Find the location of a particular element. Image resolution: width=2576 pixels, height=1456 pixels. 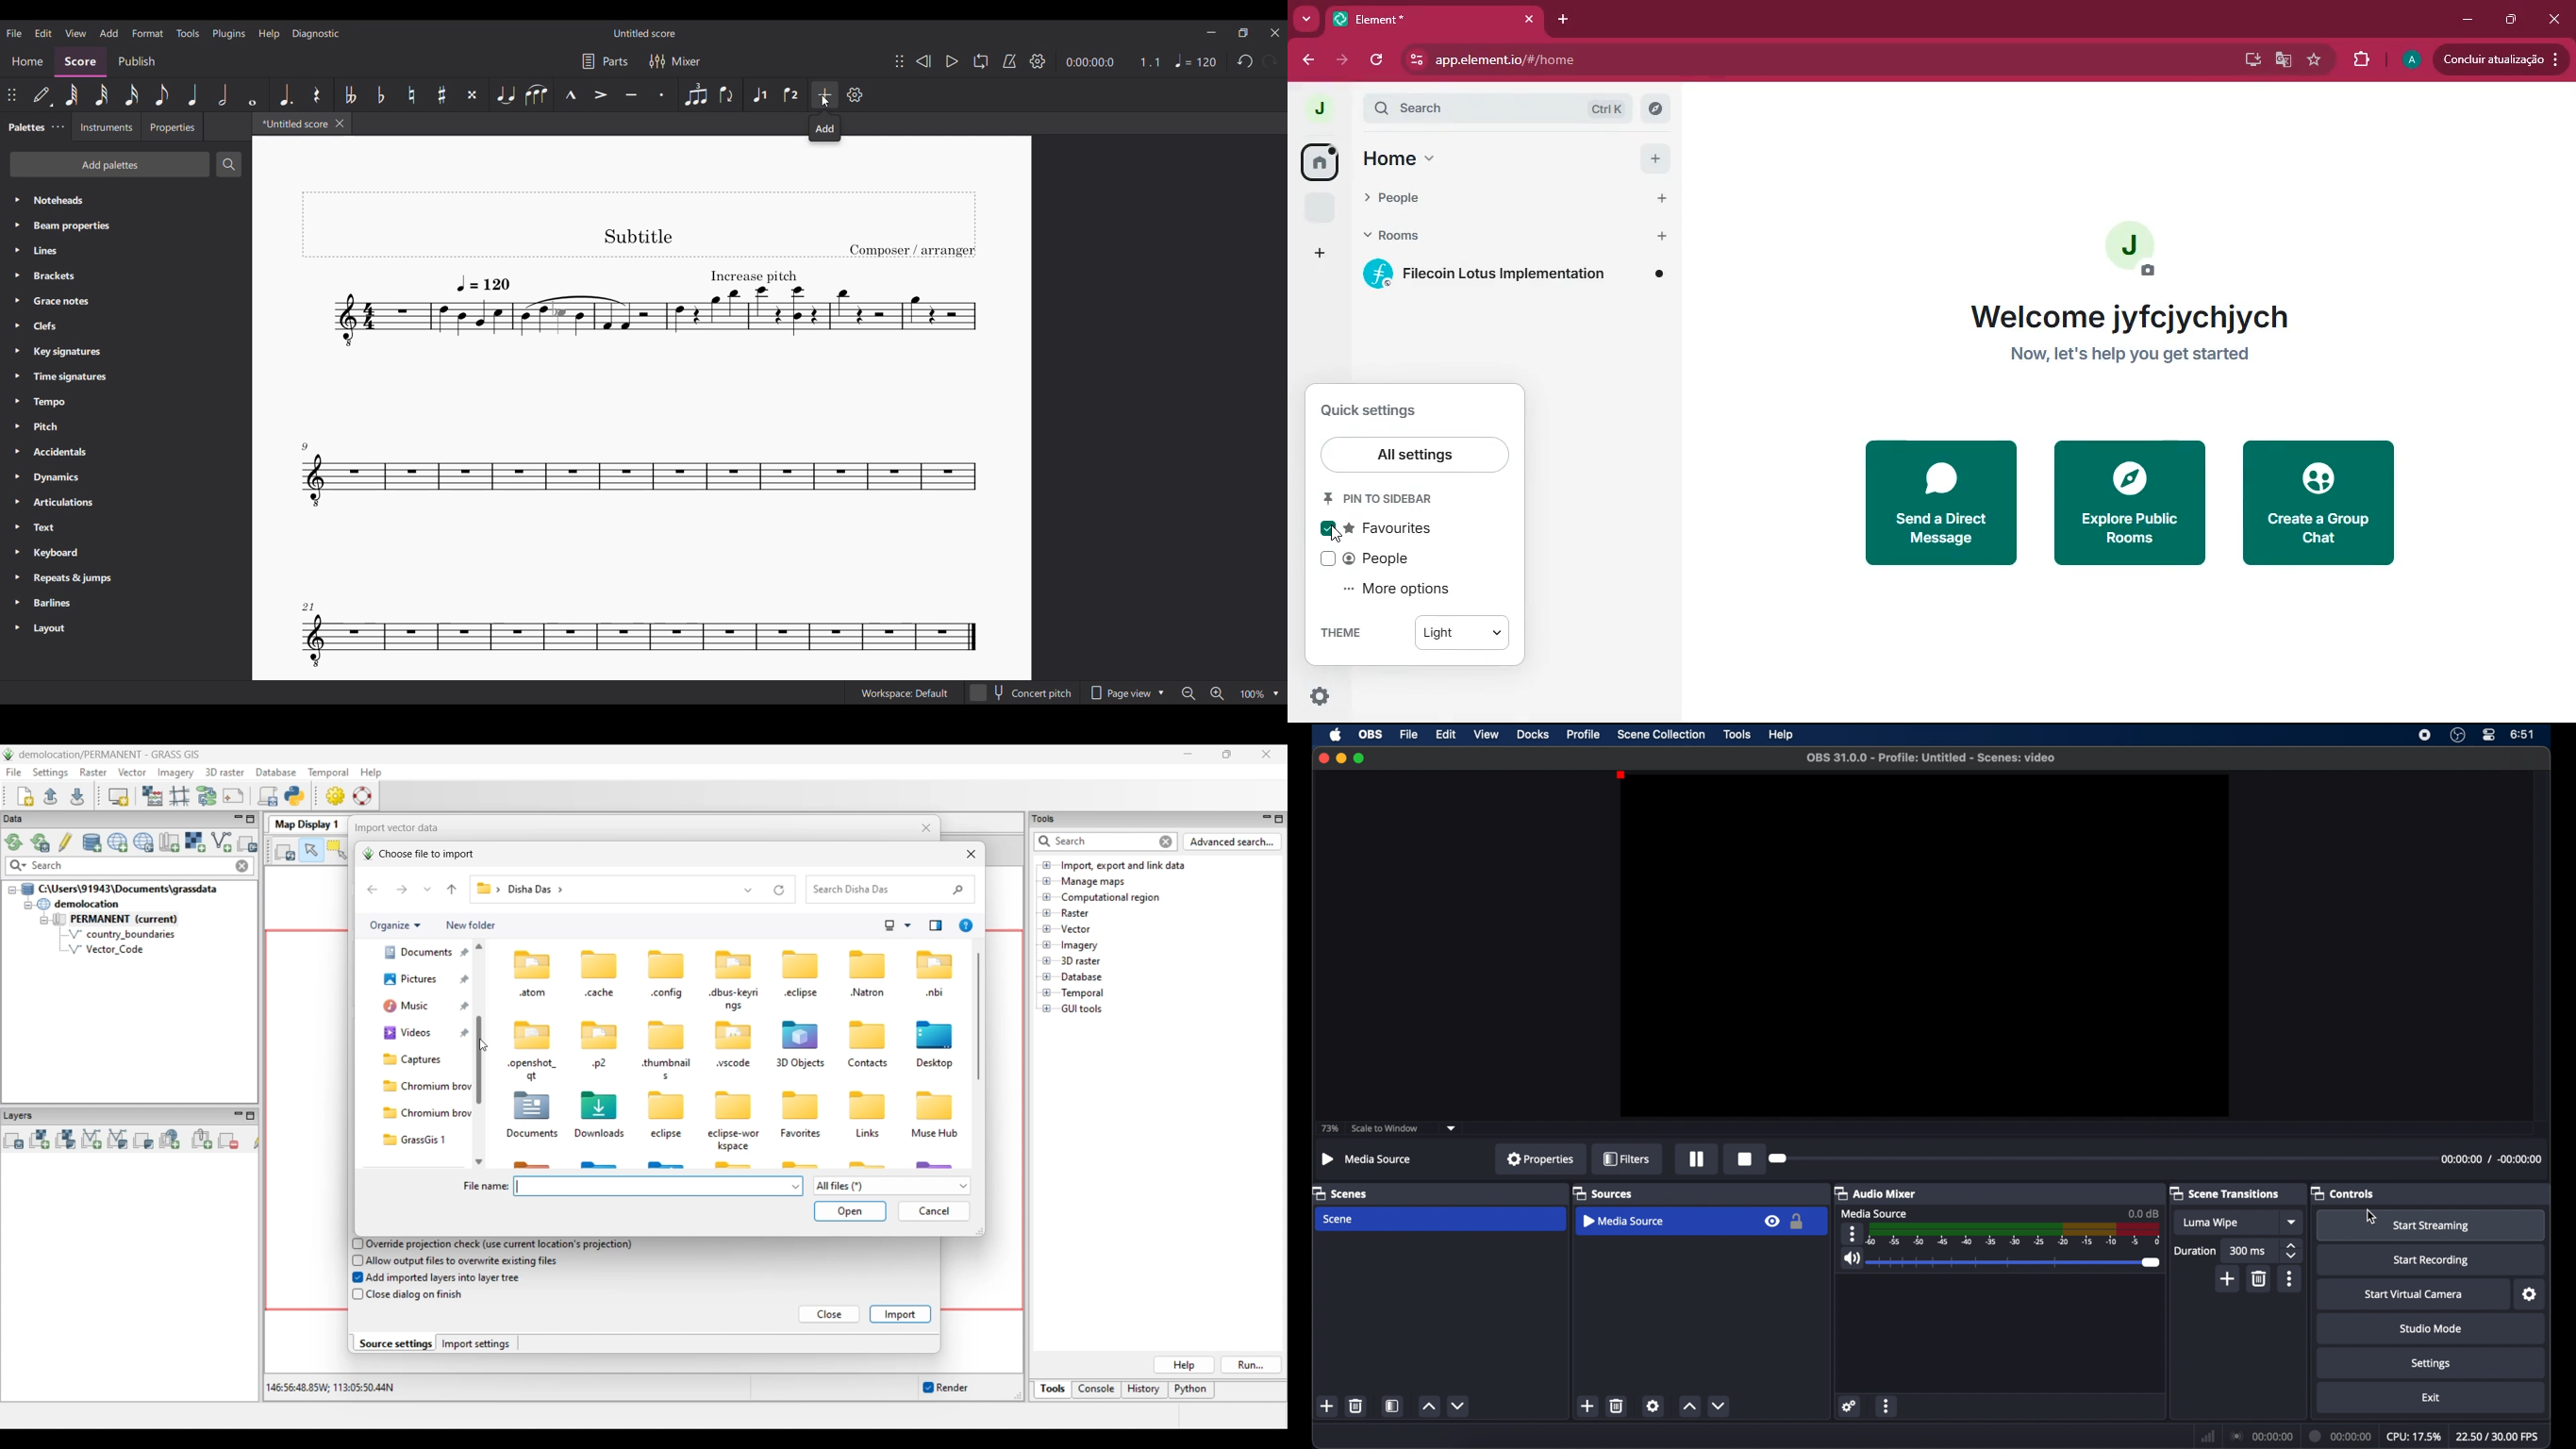

Tools menu is located at coordinates (188, 33).